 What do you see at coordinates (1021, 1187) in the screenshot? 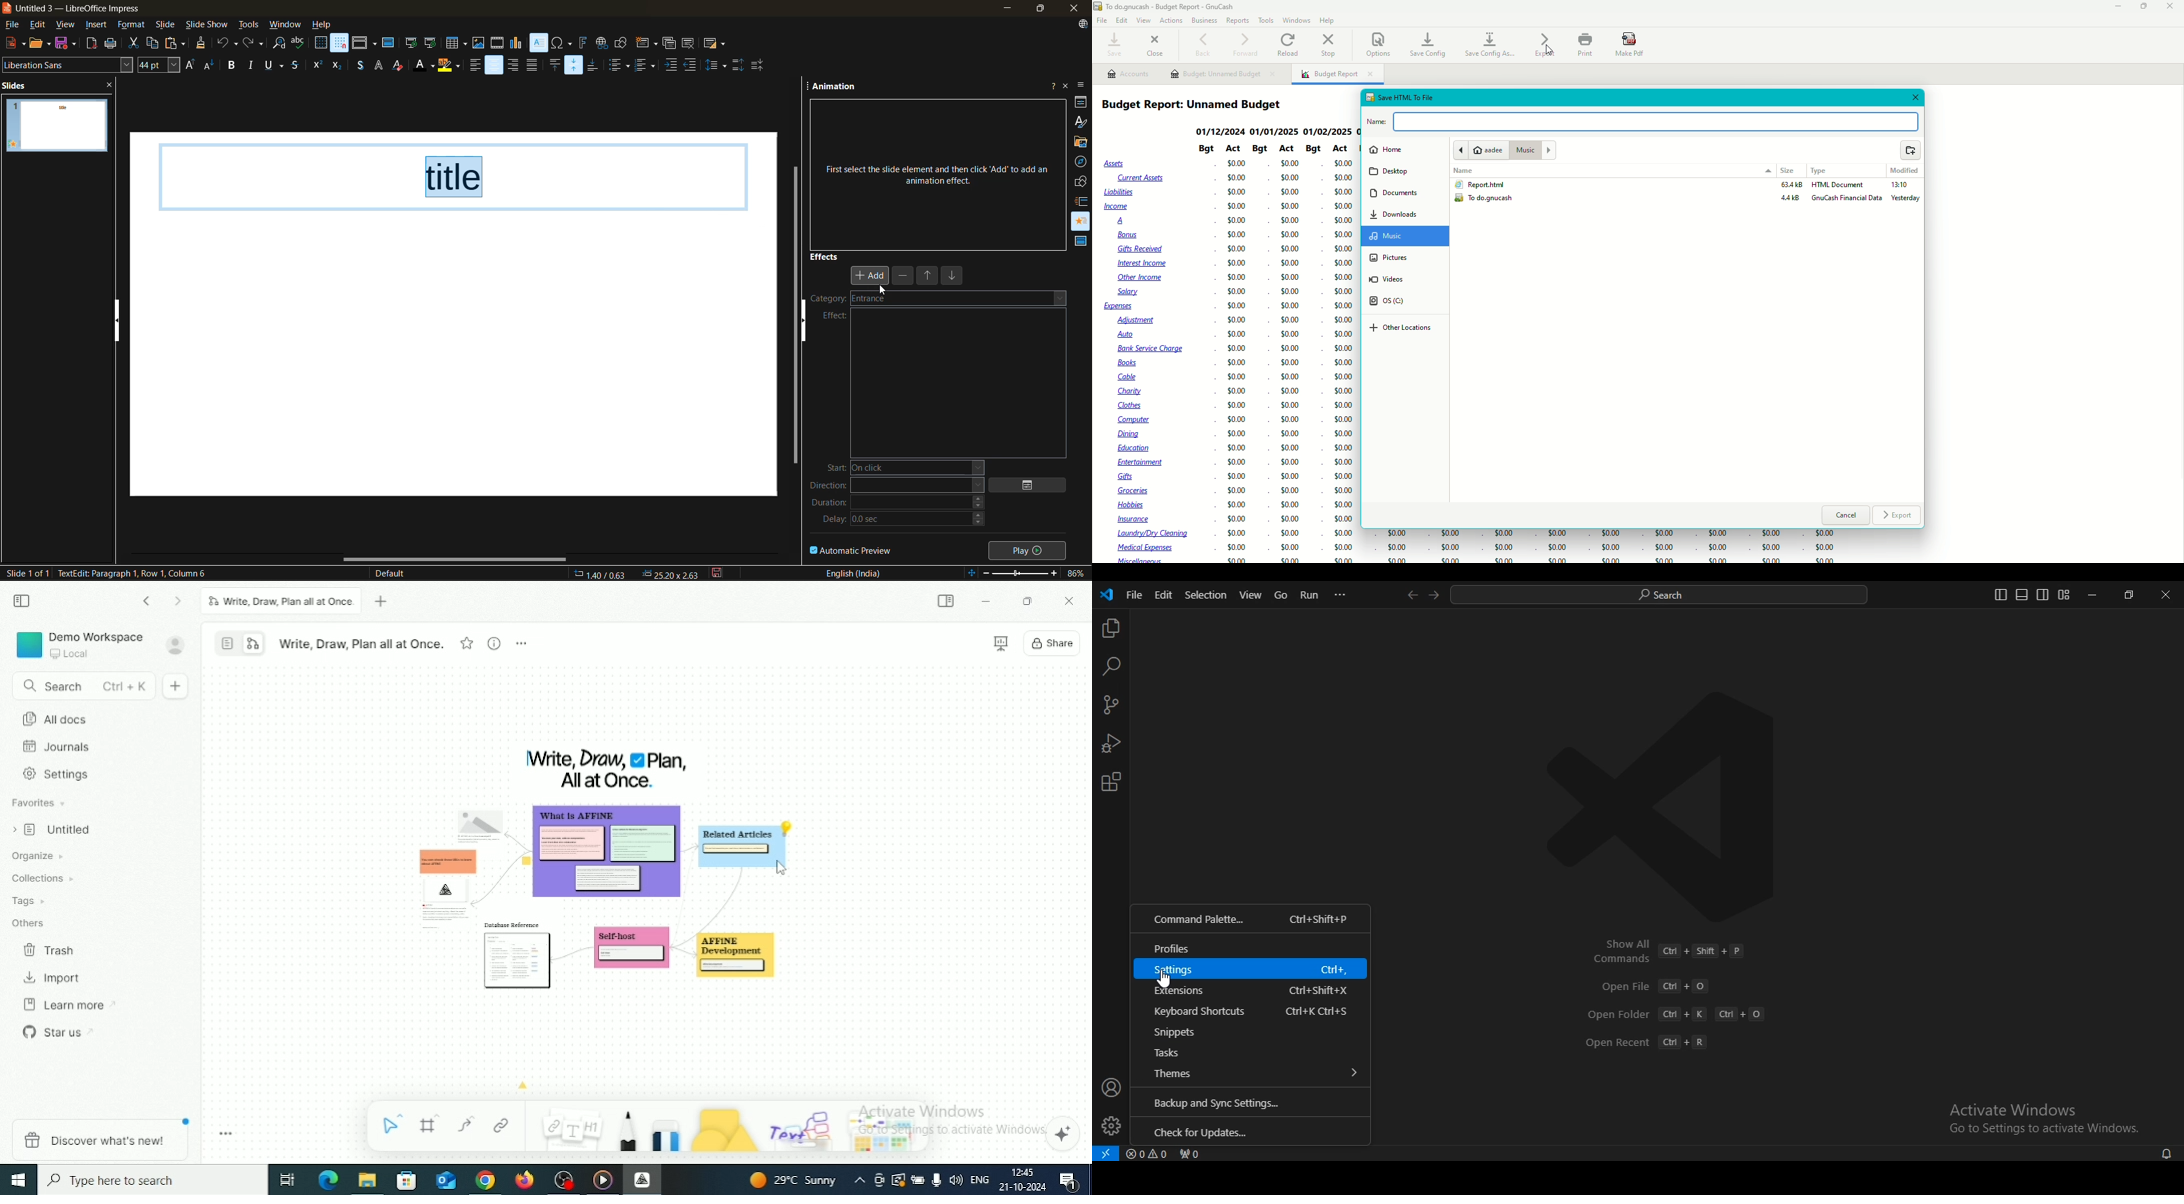
I see `Date` at bounding box center [1021, 1187].